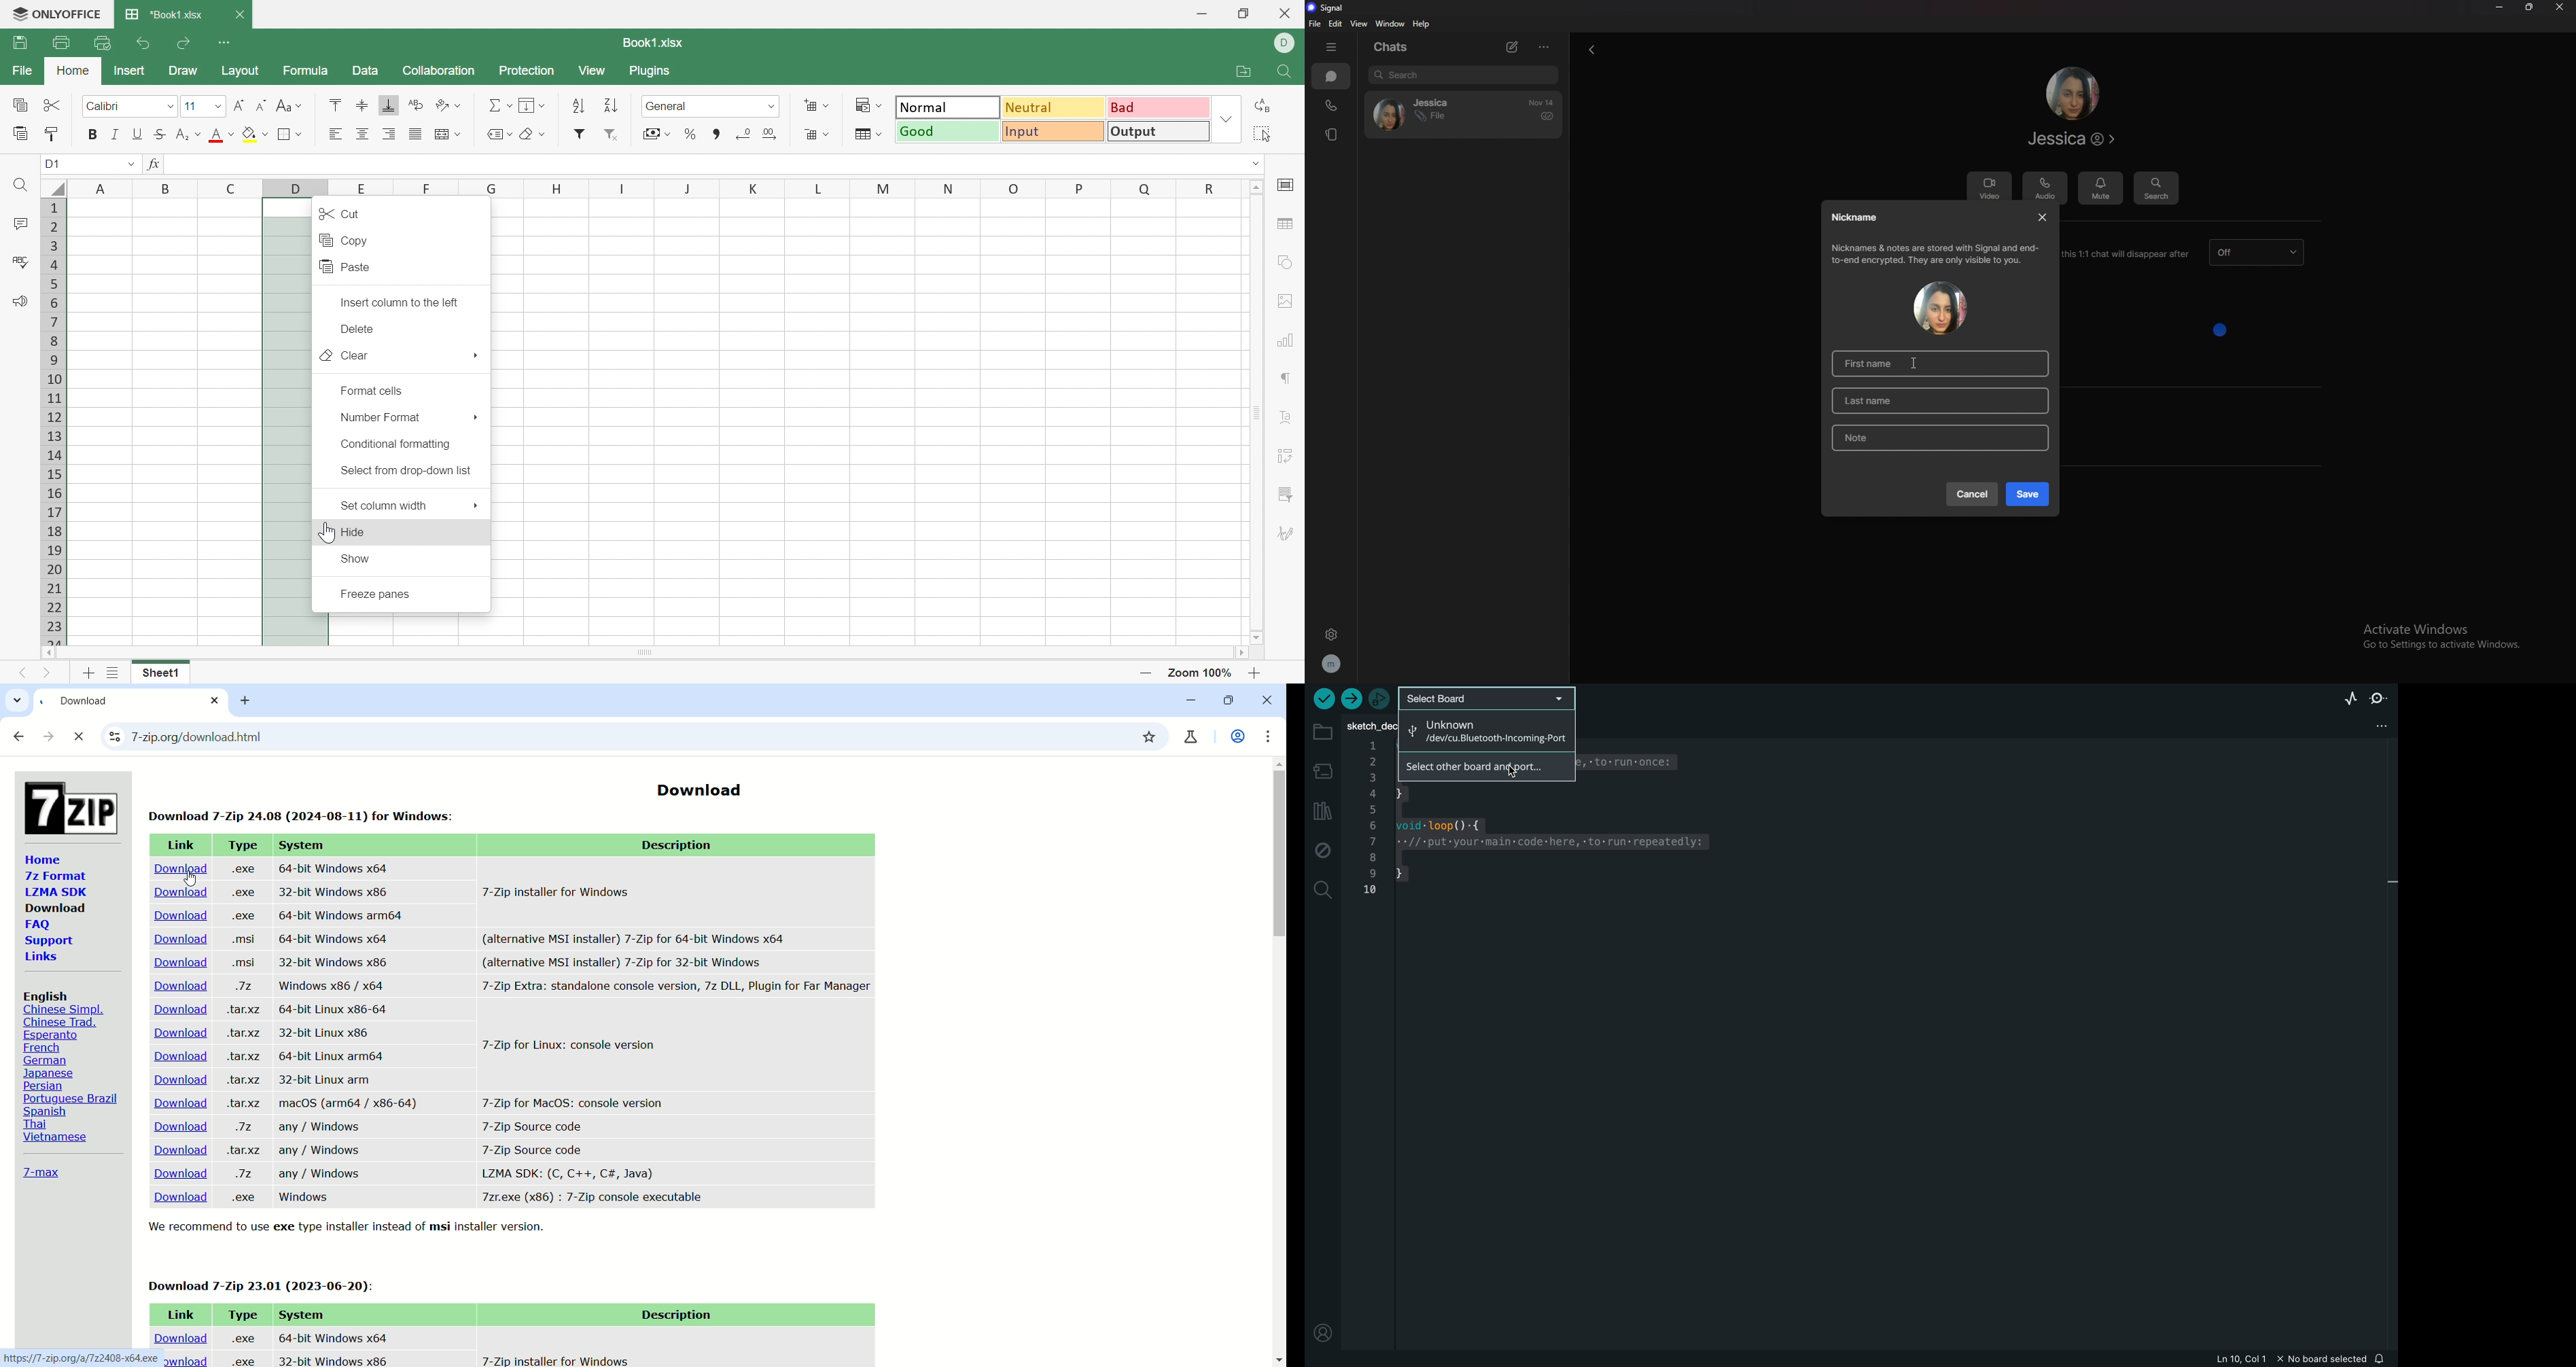 This screenshot has height=1372, width=2576. I want to click on Hide, so click(357, 533).